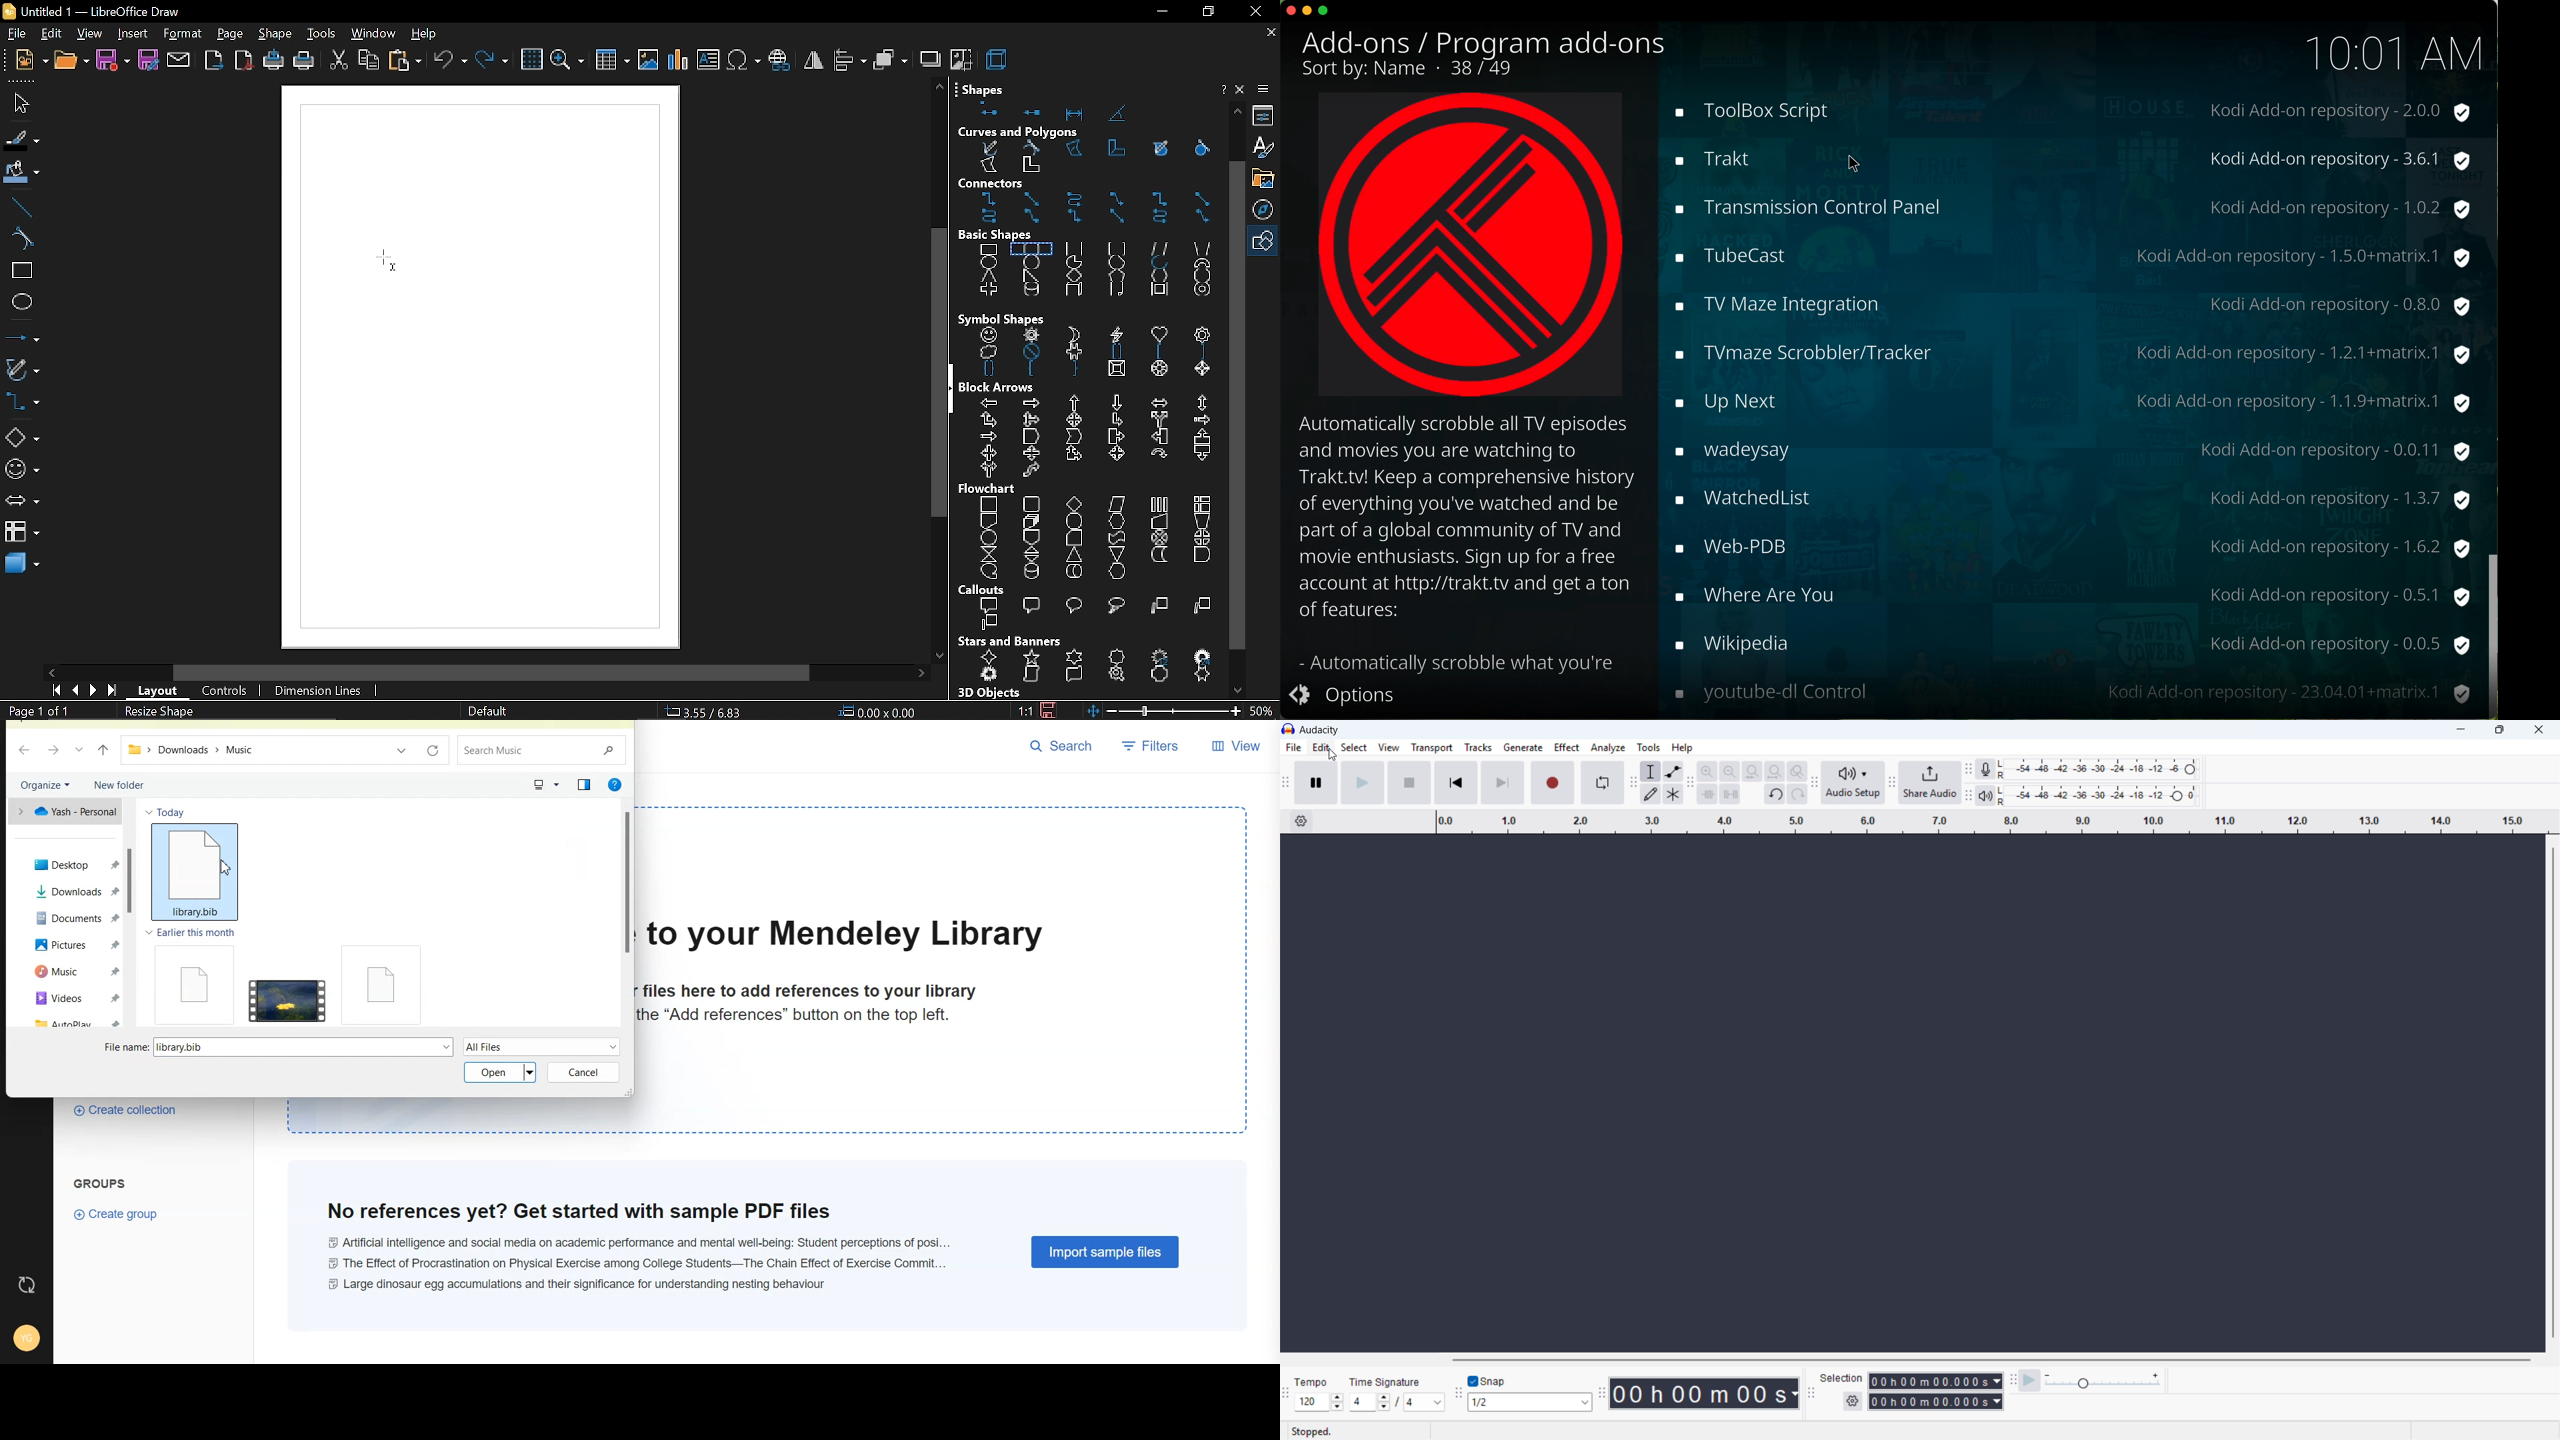 The image size is (2576, 1456). Describe the element at coordinates (38, 711) in the screenshot. I see `current page` at that location.